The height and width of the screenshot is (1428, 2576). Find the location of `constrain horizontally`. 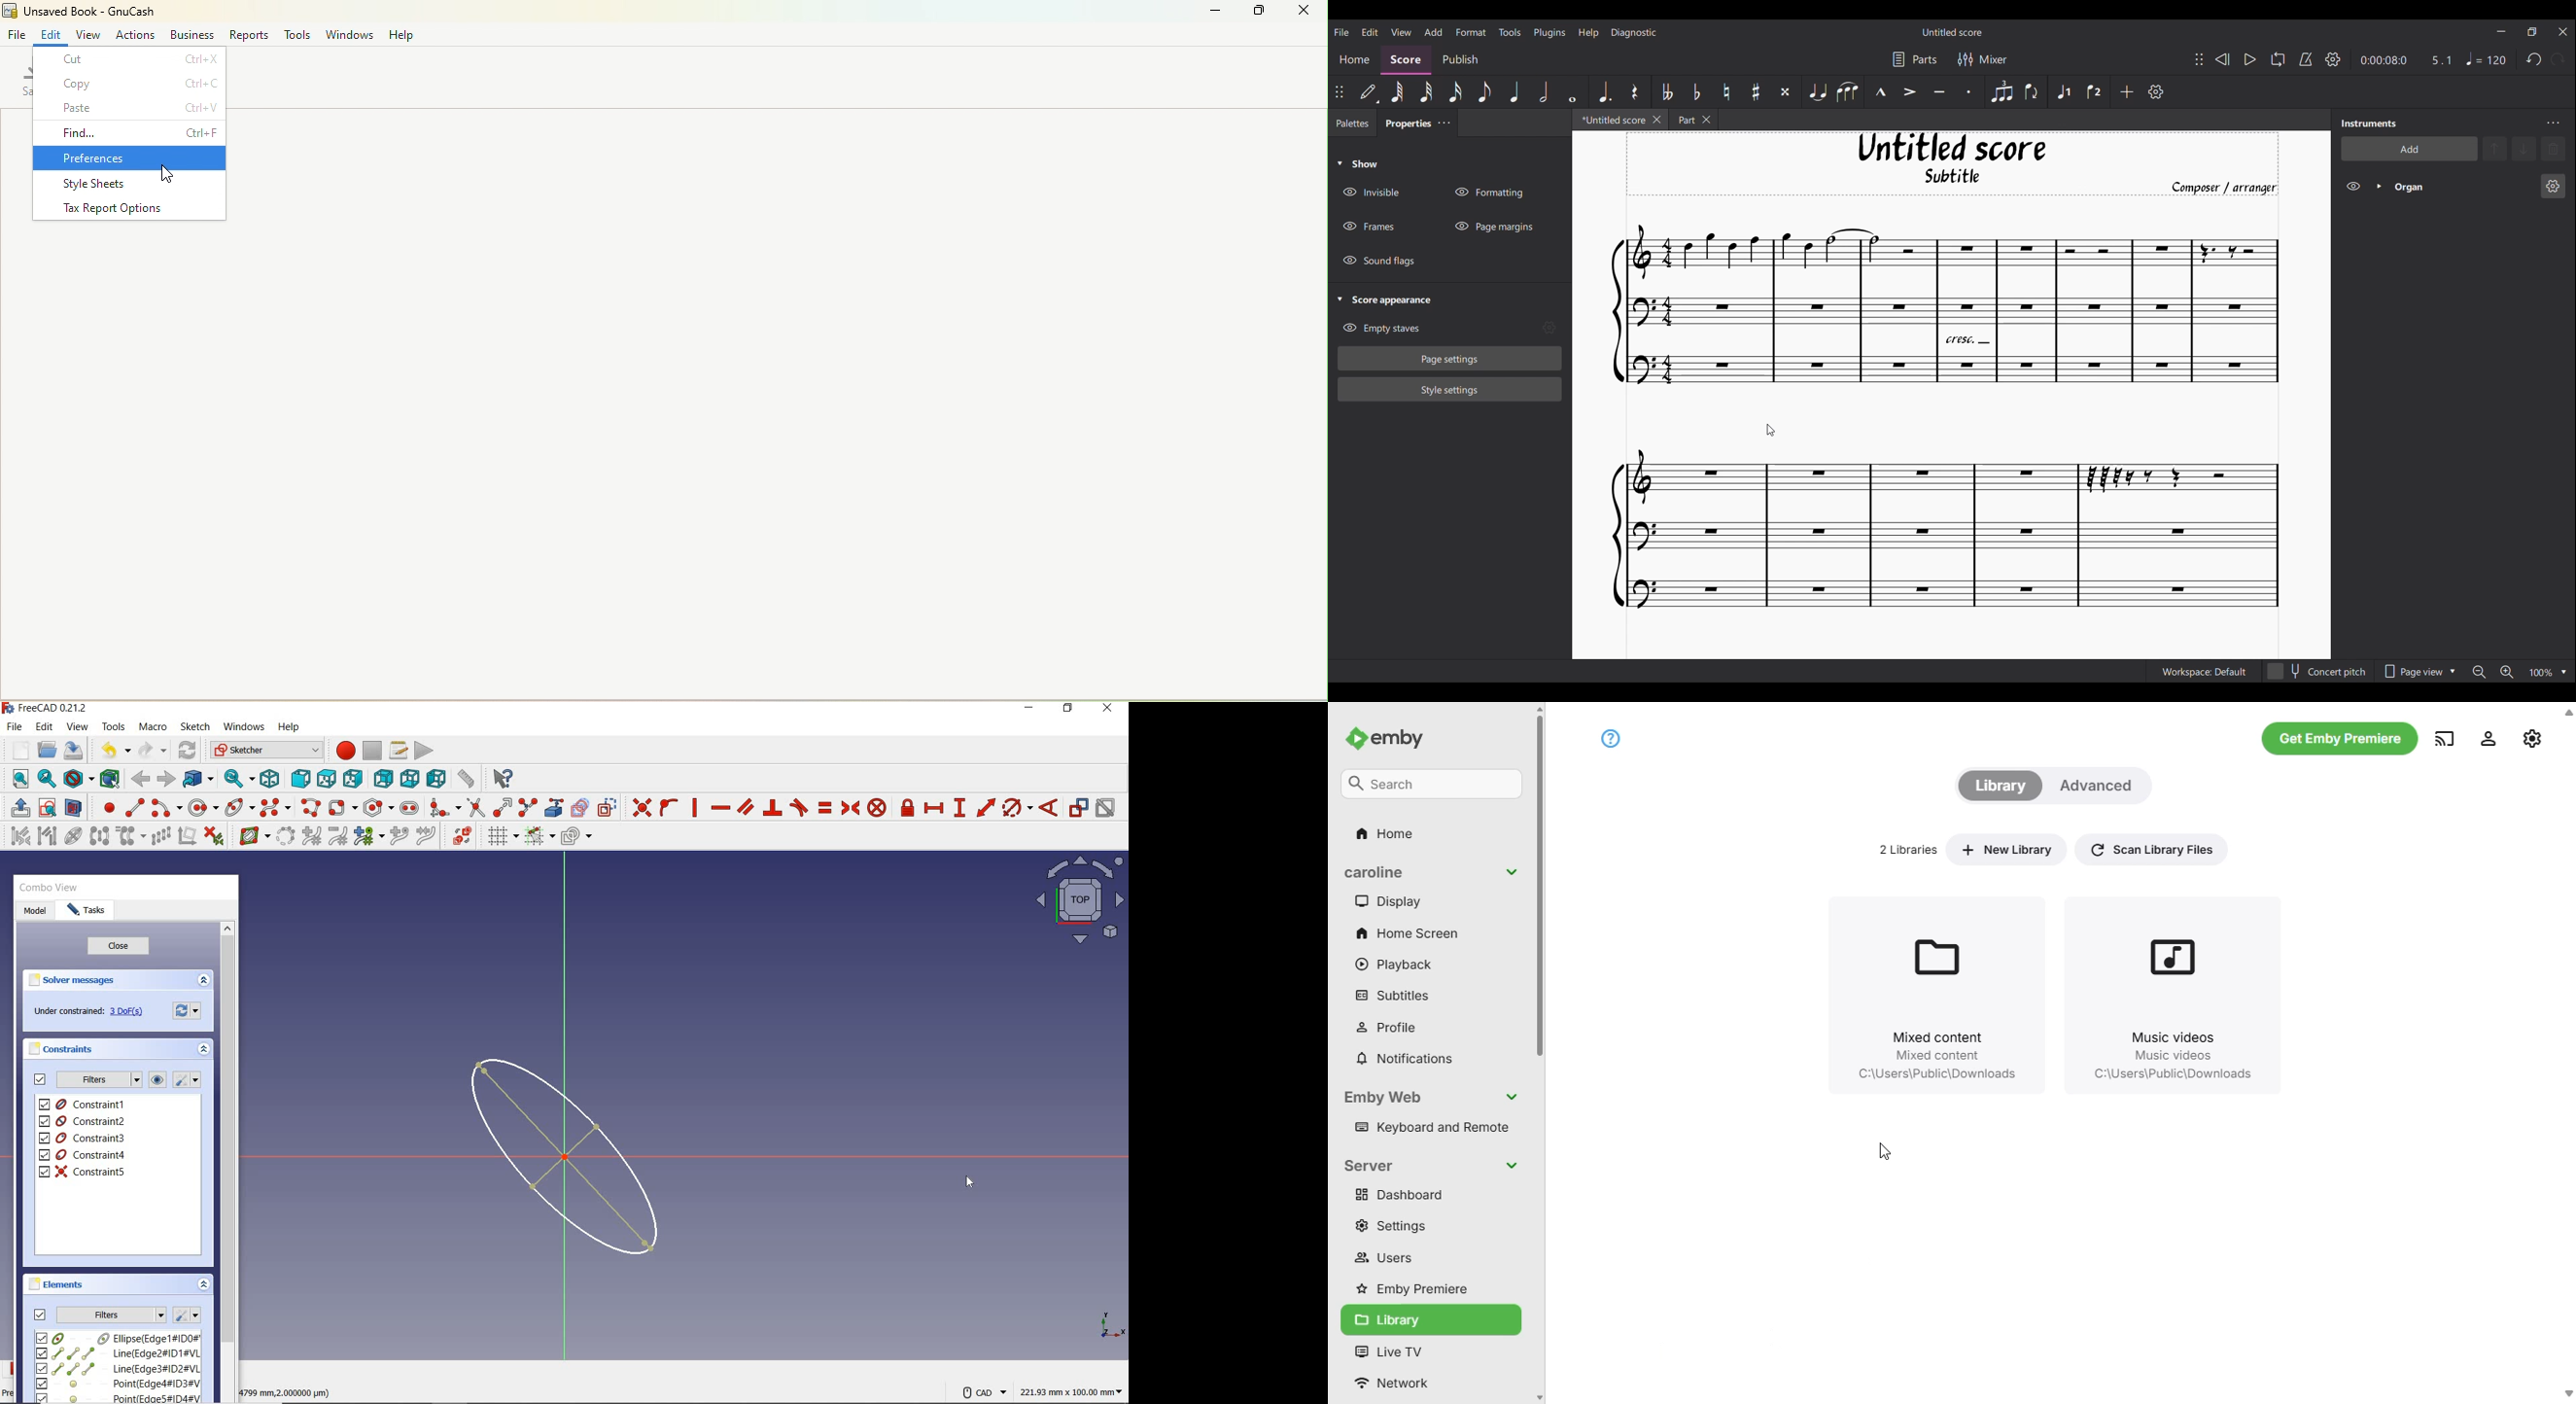

constrain horizontally is located at coordinates (720, 808).